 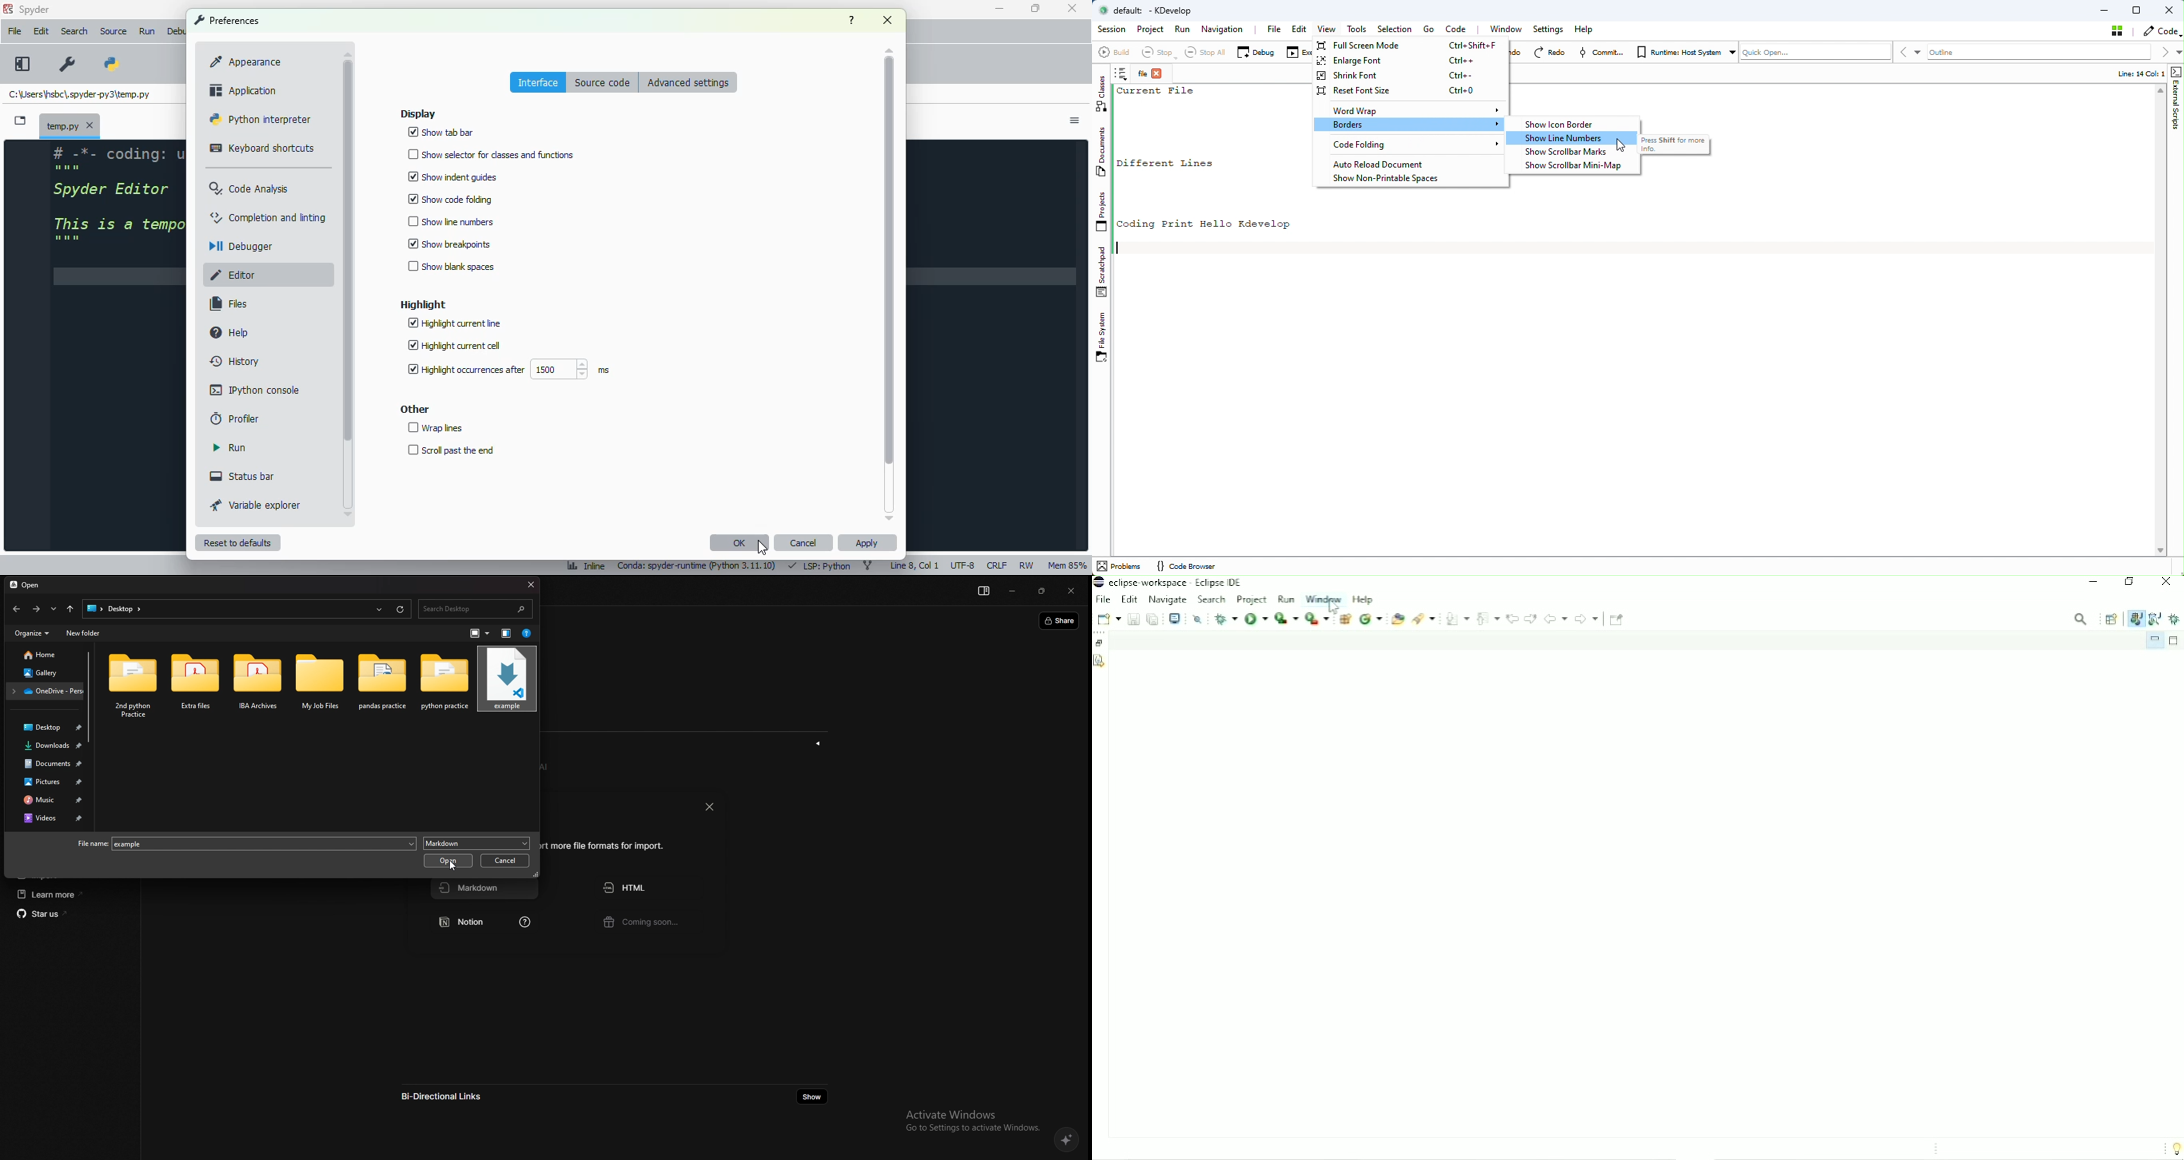 I want to click on files, so click(x=231, y=304).